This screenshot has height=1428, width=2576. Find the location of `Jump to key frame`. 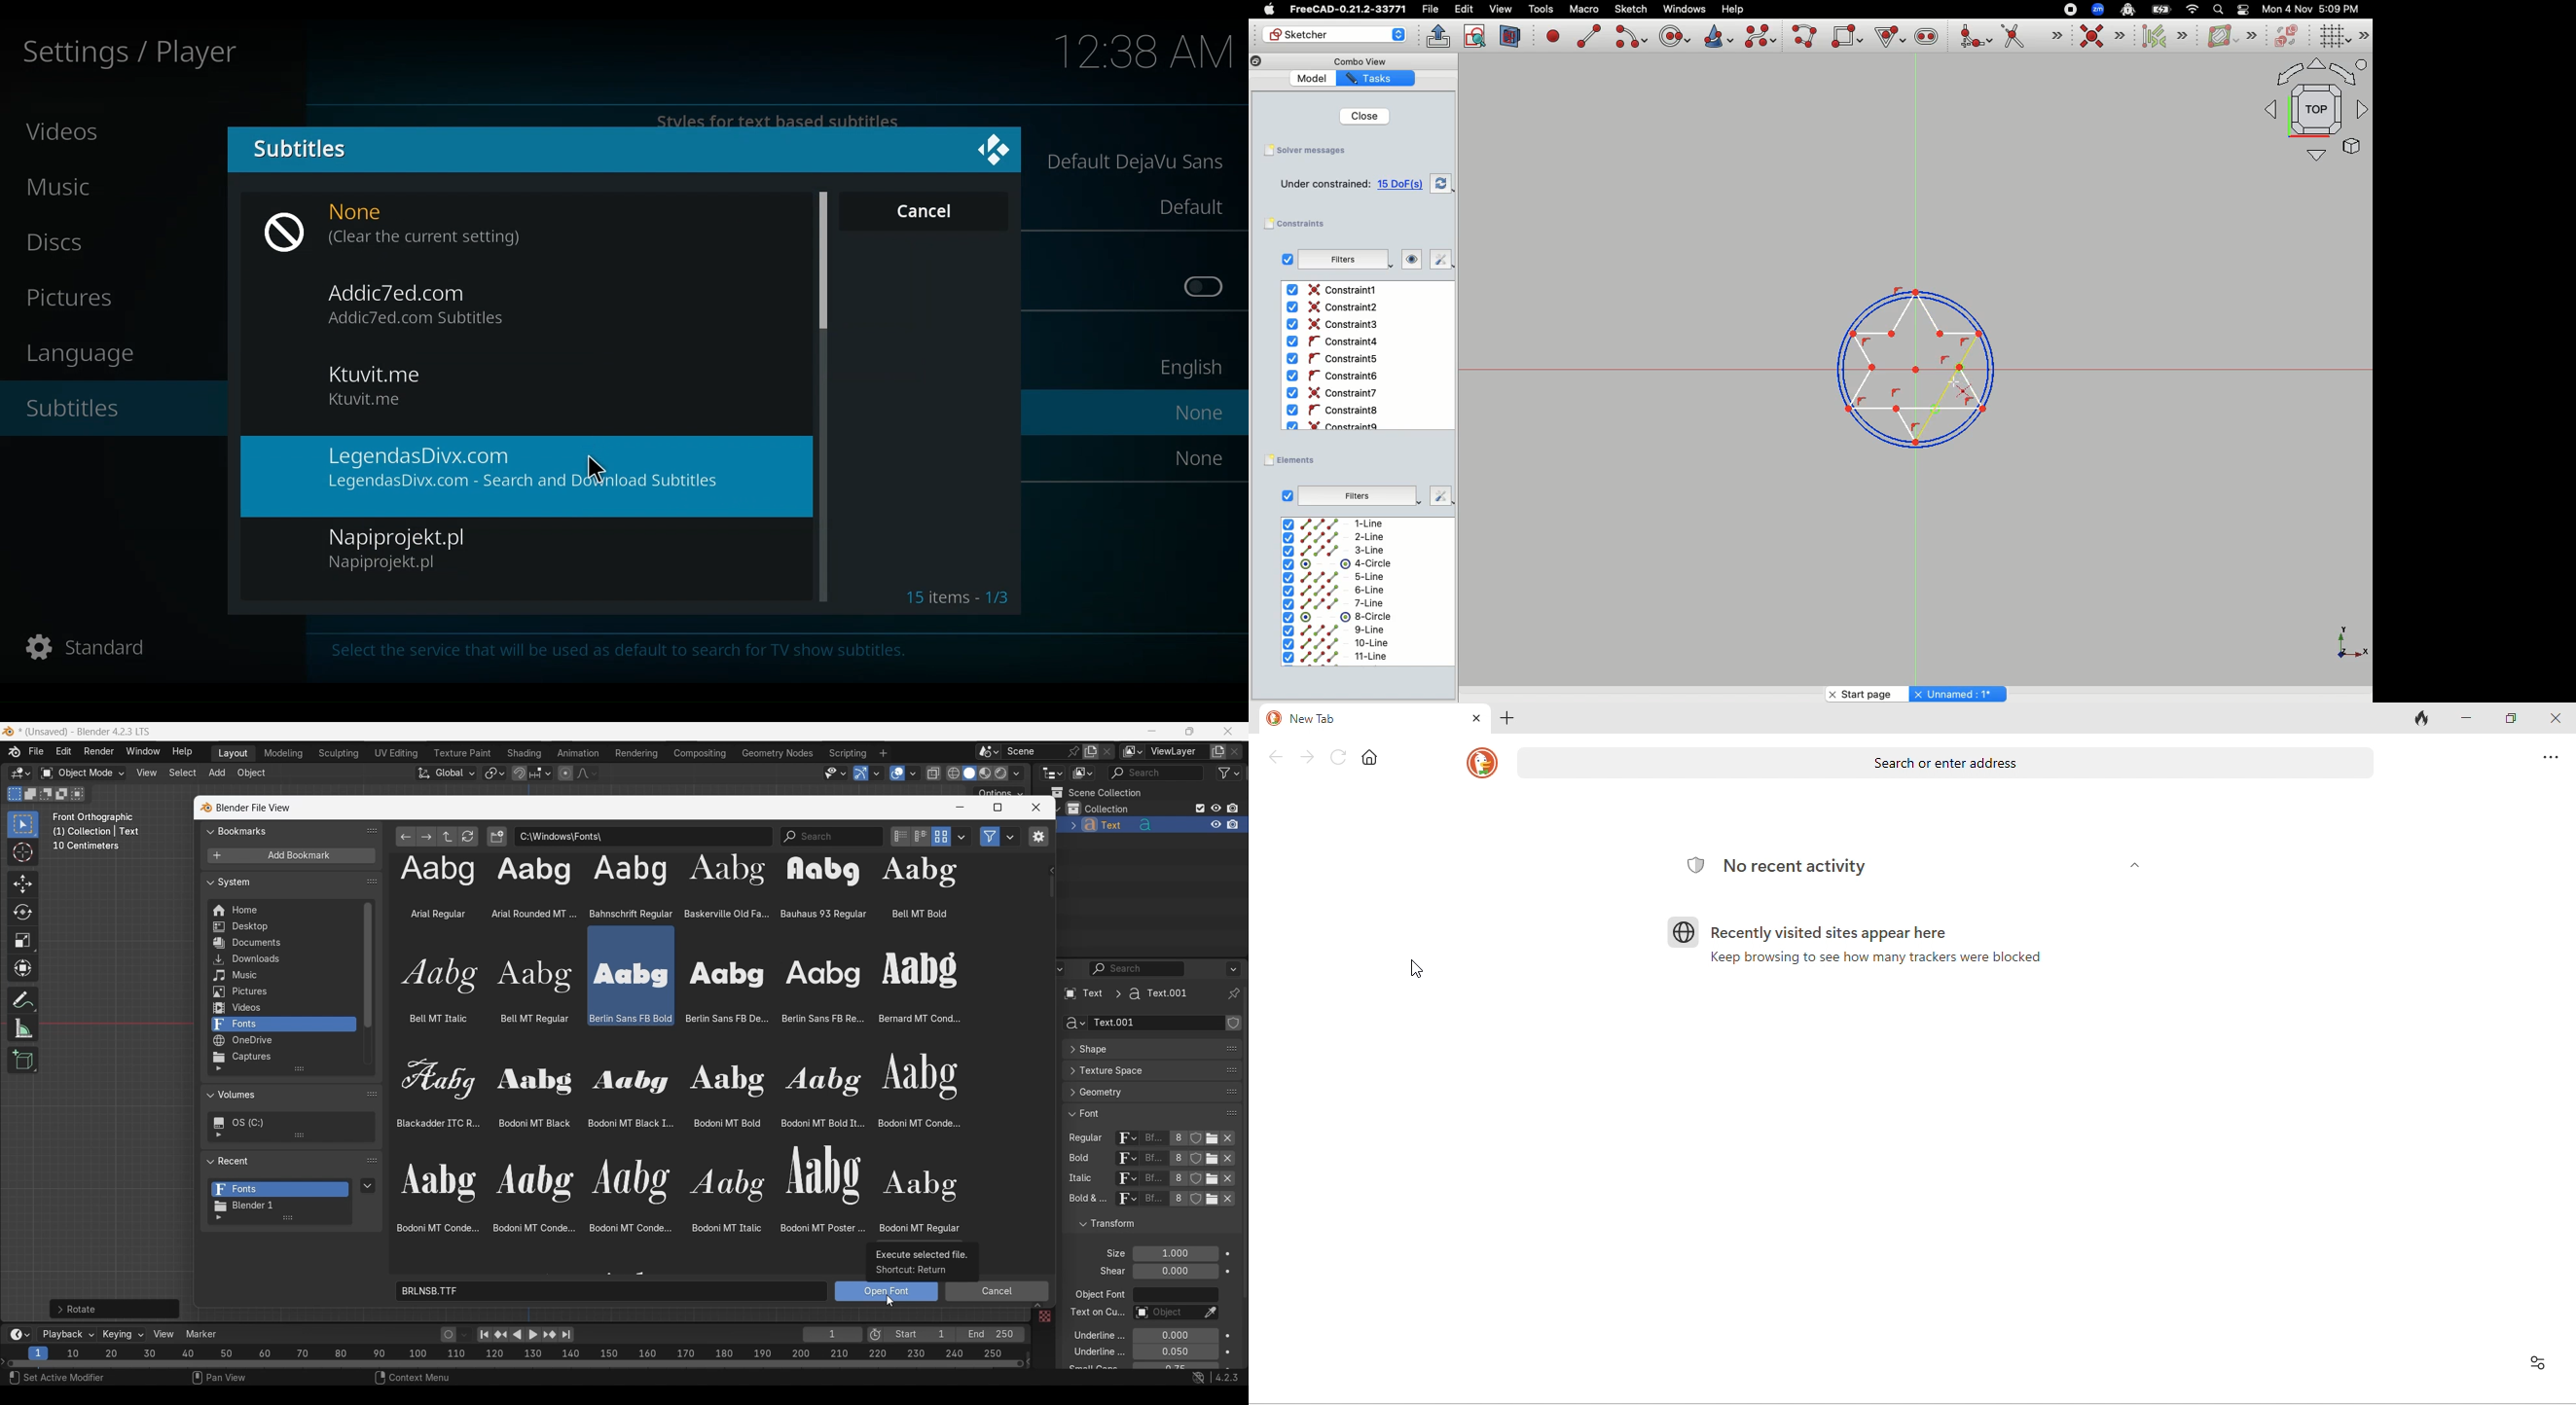

Jump to key frame is located at coordinates (550, 1335).